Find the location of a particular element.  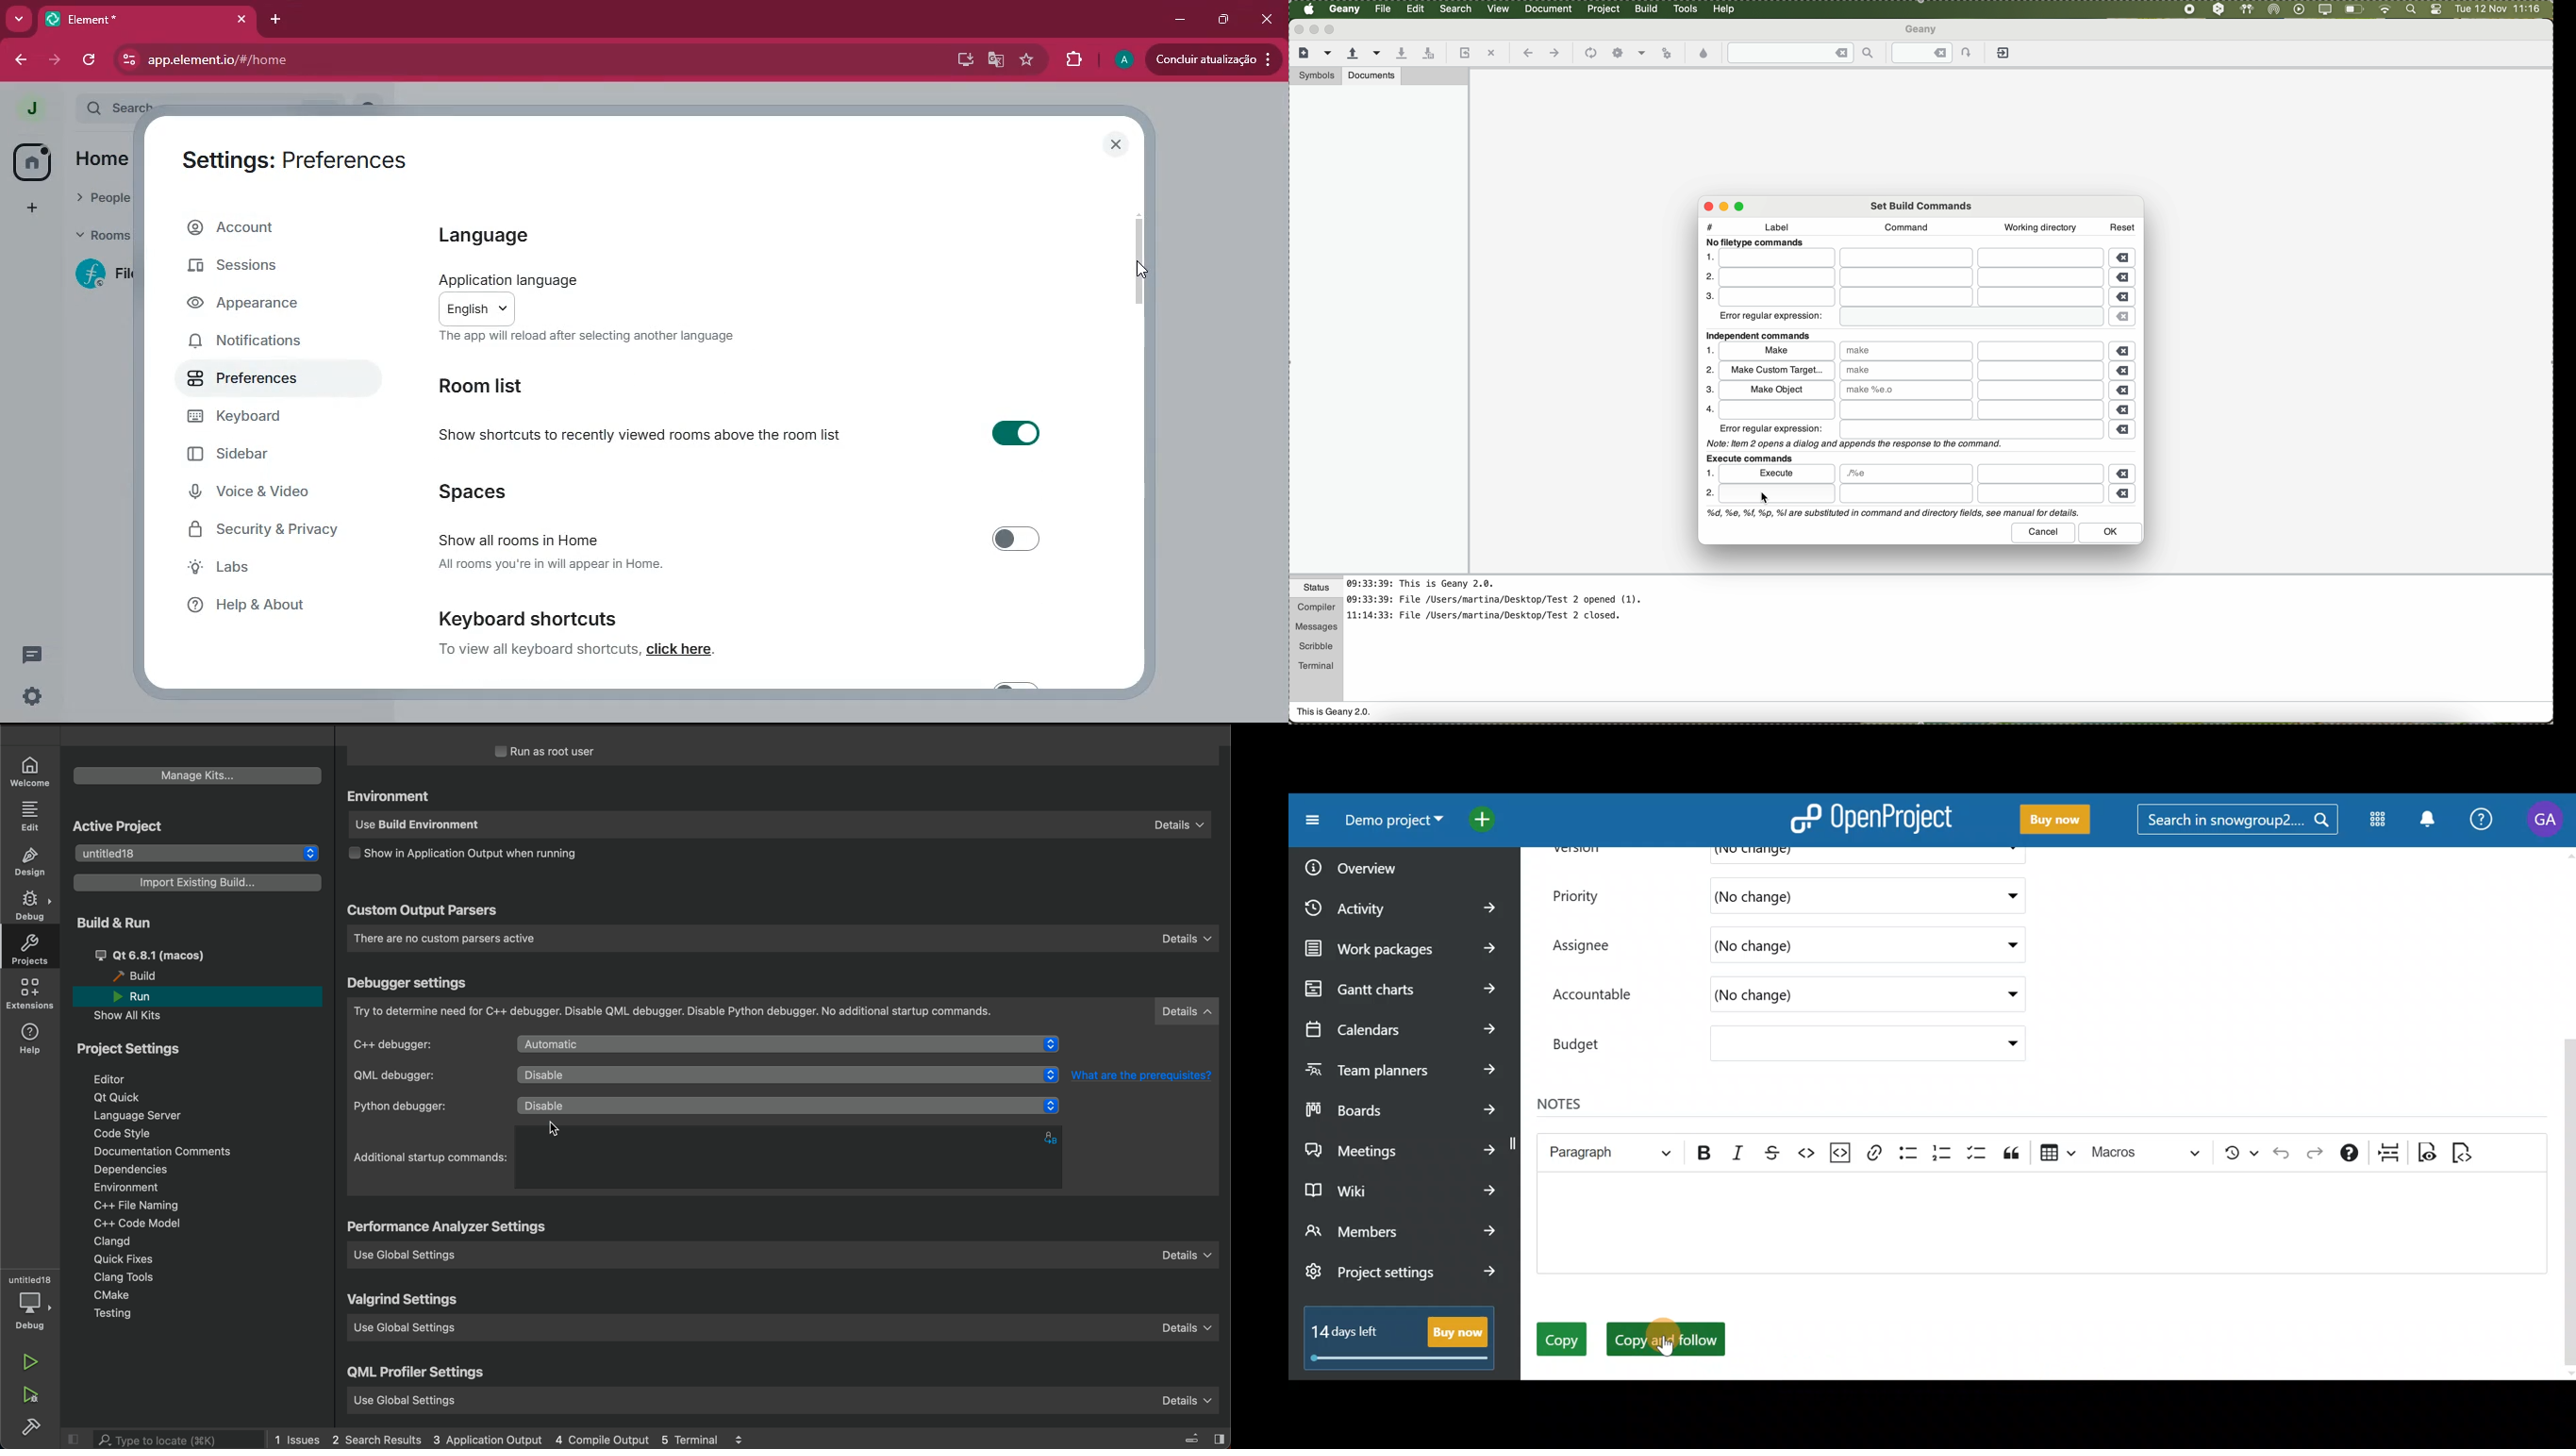

url is located at coordinates (333, 60).